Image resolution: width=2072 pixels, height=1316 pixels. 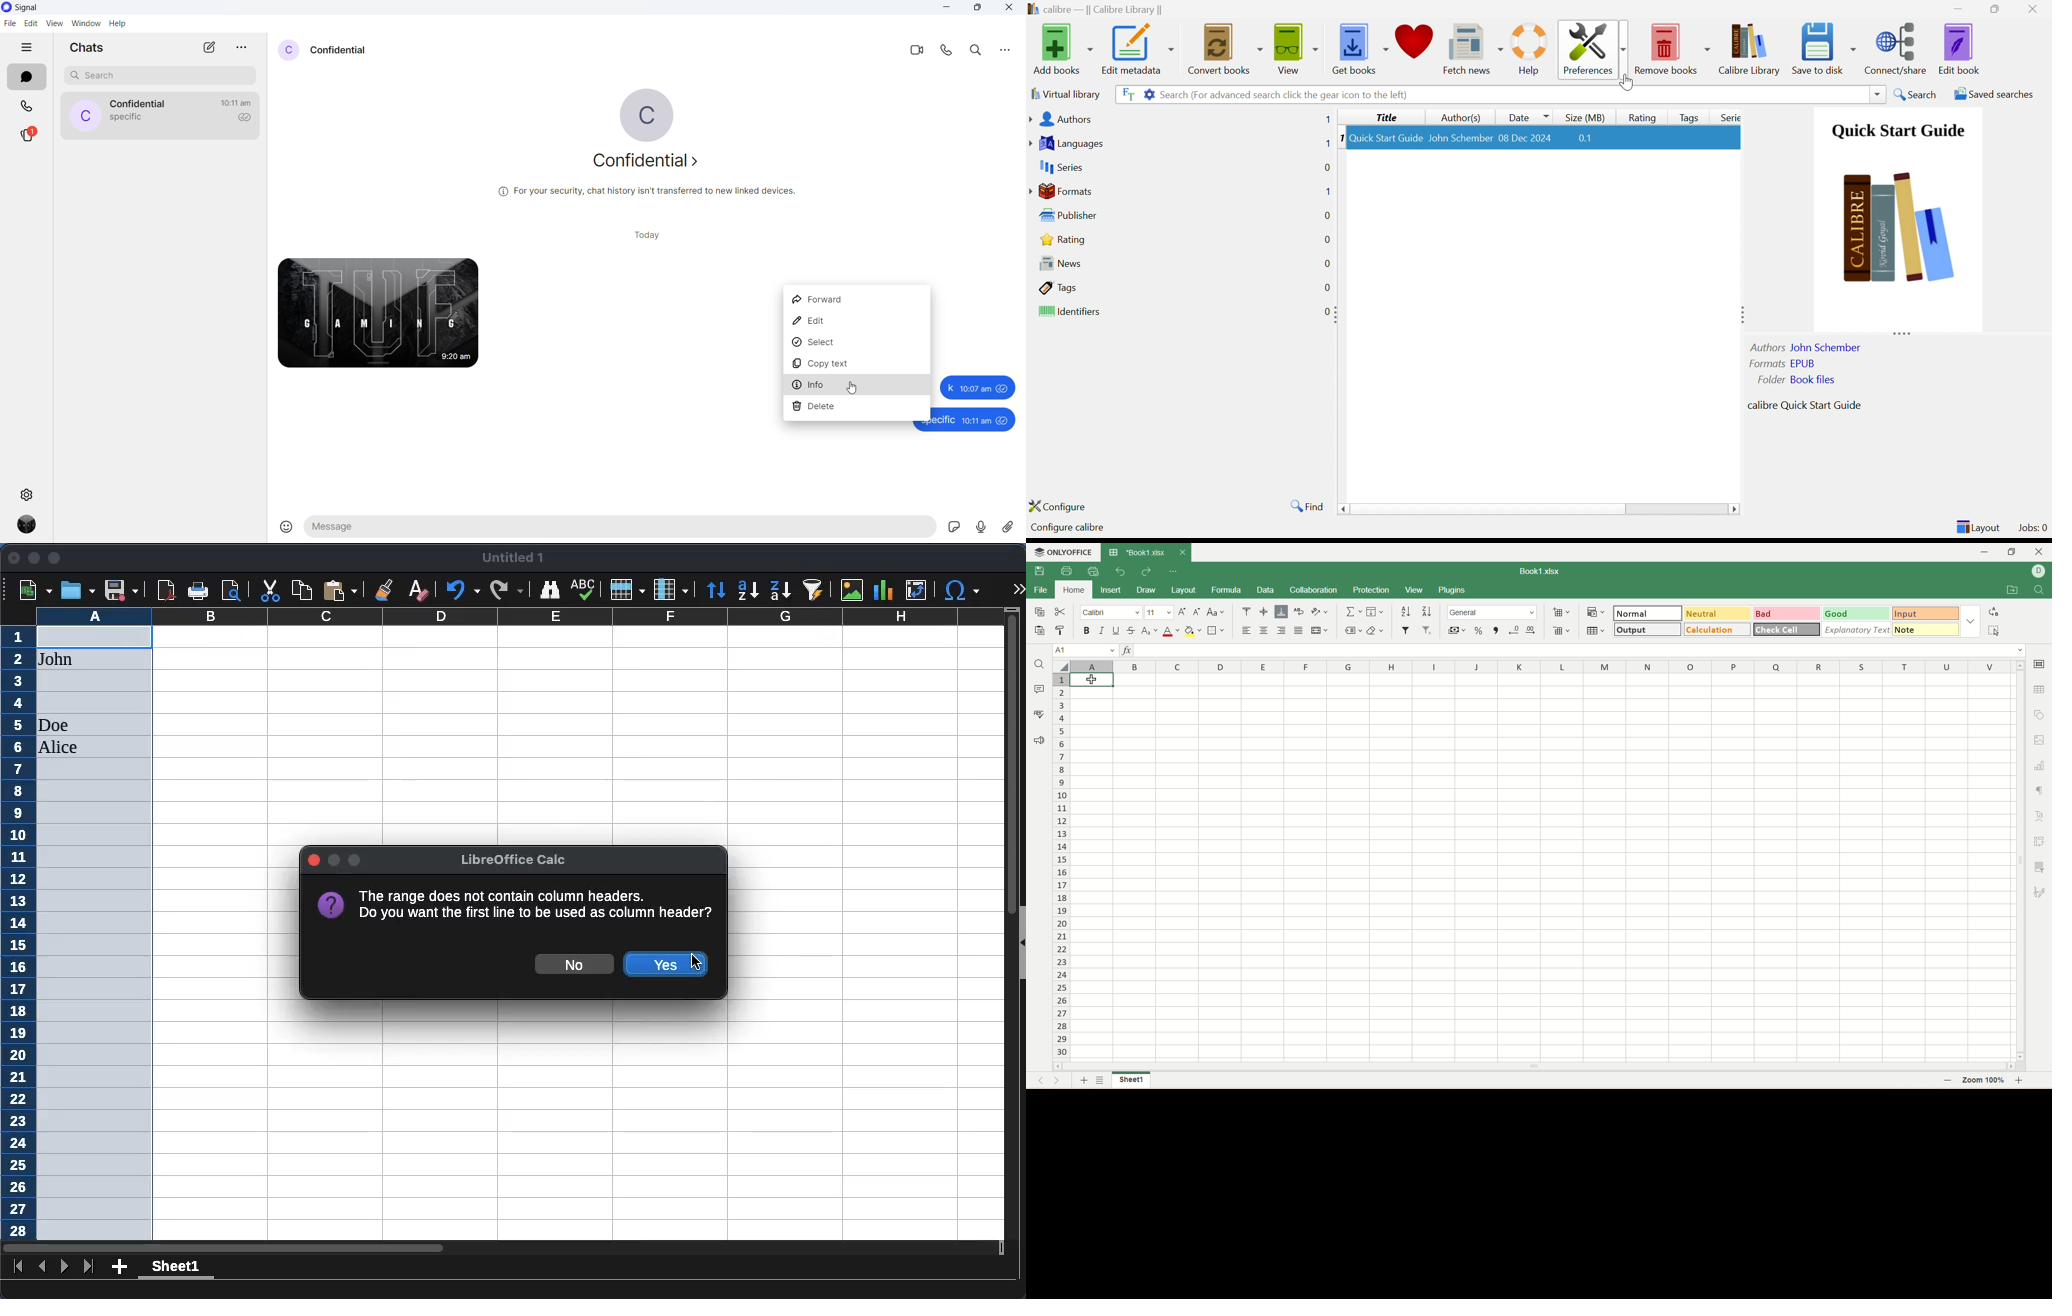 I want to click on zoom in, so click(x=2024, y=1080).